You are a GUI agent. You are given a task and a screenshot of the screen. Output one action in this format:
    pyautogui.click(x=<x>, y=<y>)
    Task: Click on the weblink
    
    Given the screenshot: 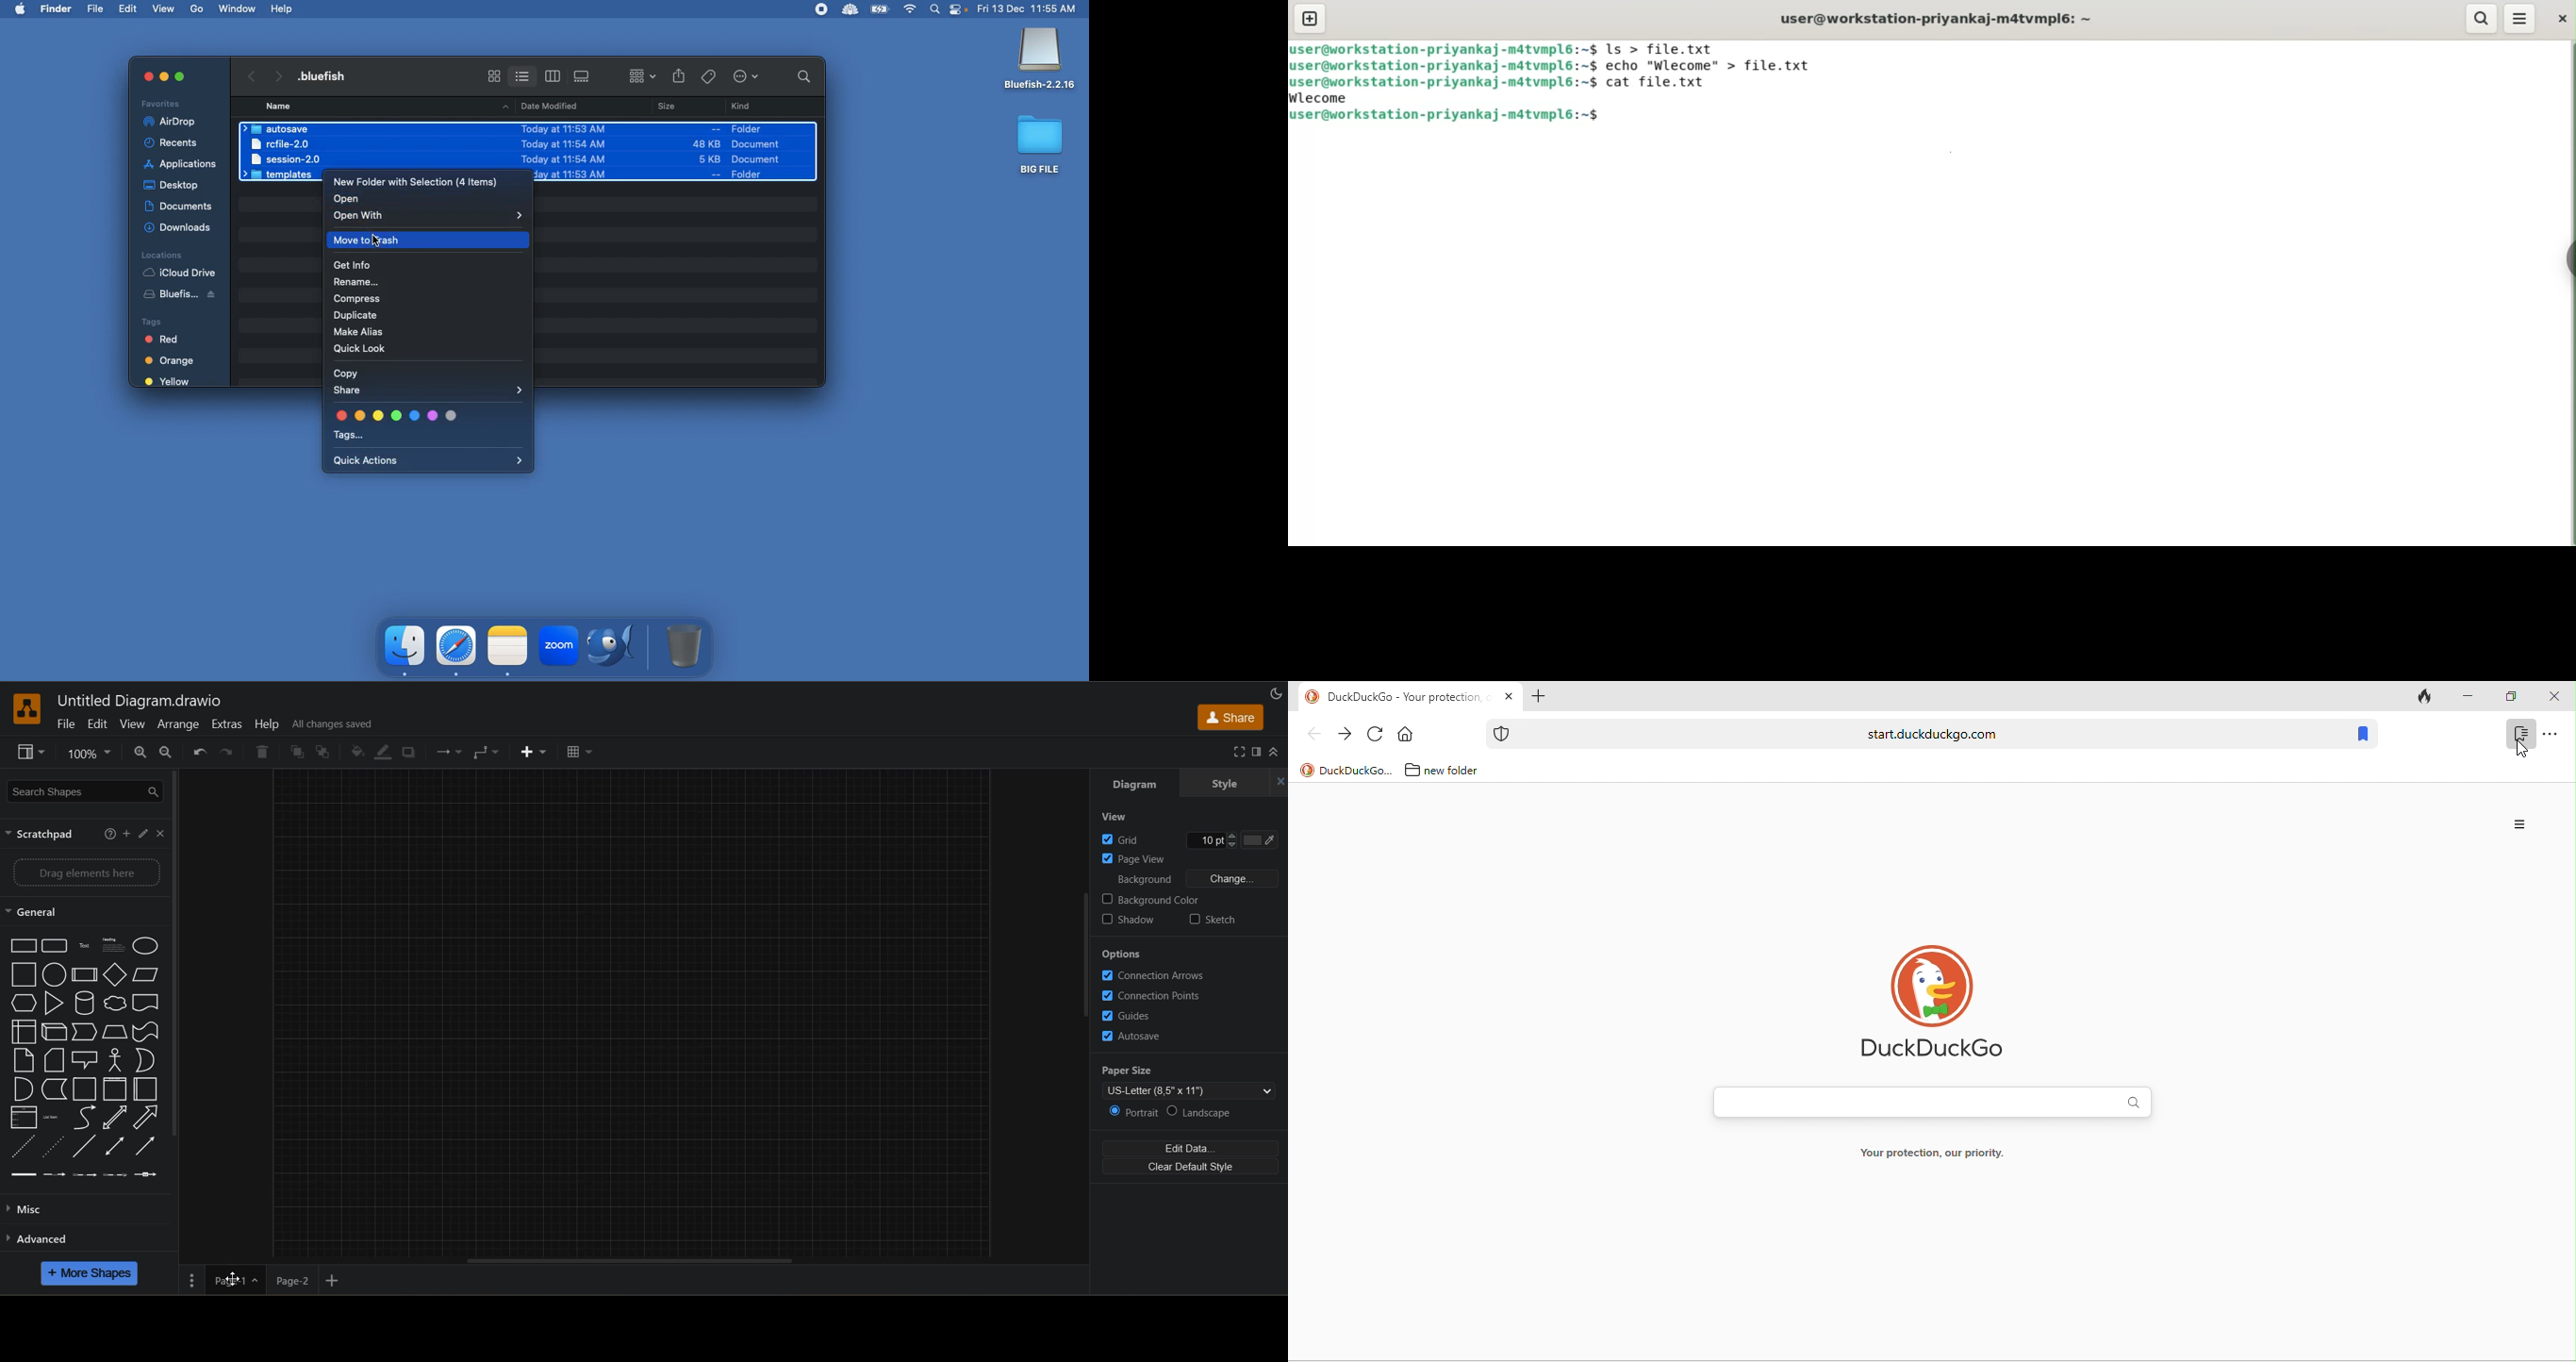 What is the action you would take?
    pyautogui.click(x=1915, y=734)
    